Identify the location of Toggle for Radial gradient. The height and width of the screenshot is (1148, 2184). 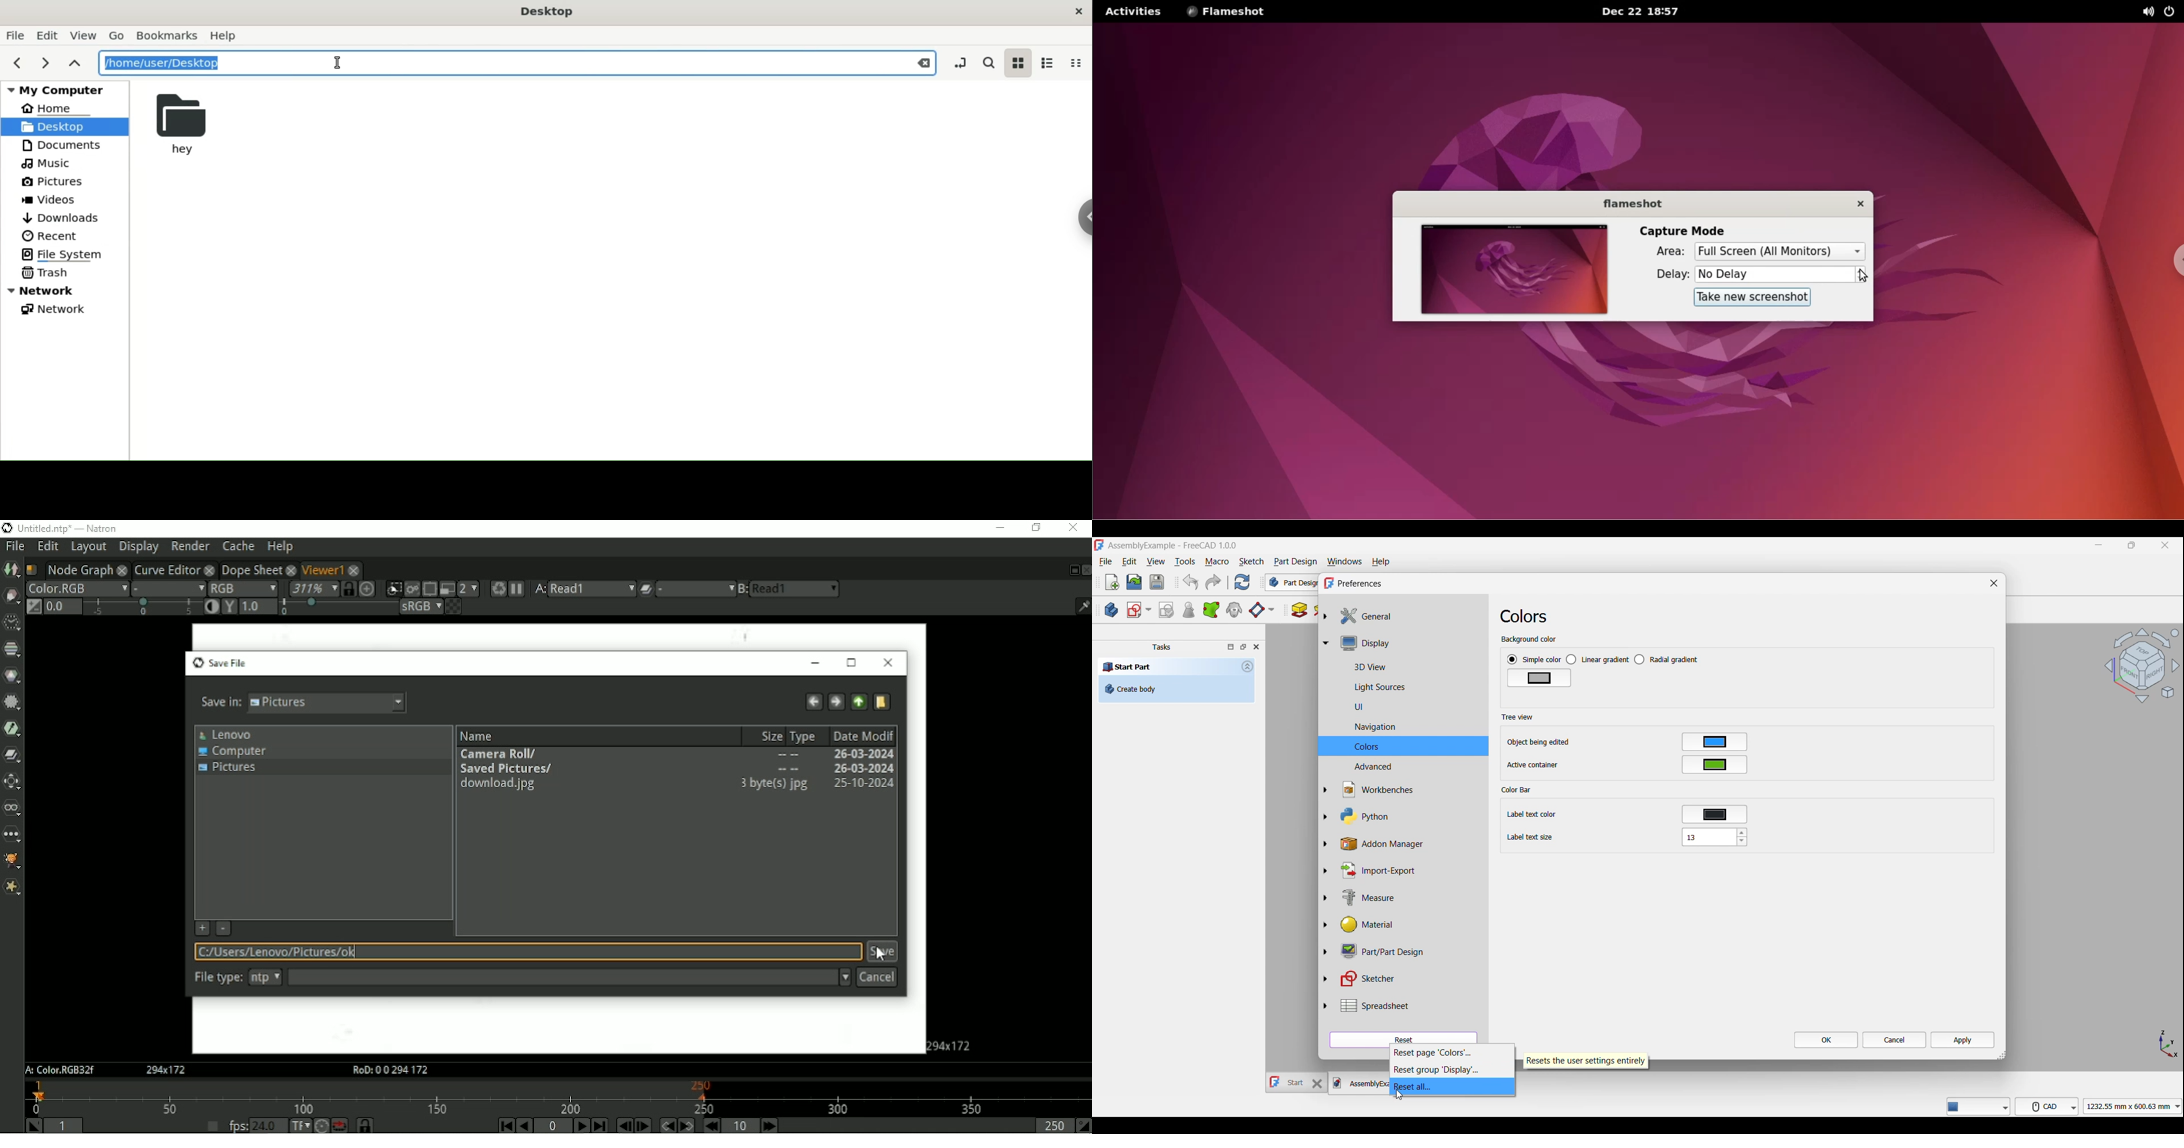
(1667, 659).